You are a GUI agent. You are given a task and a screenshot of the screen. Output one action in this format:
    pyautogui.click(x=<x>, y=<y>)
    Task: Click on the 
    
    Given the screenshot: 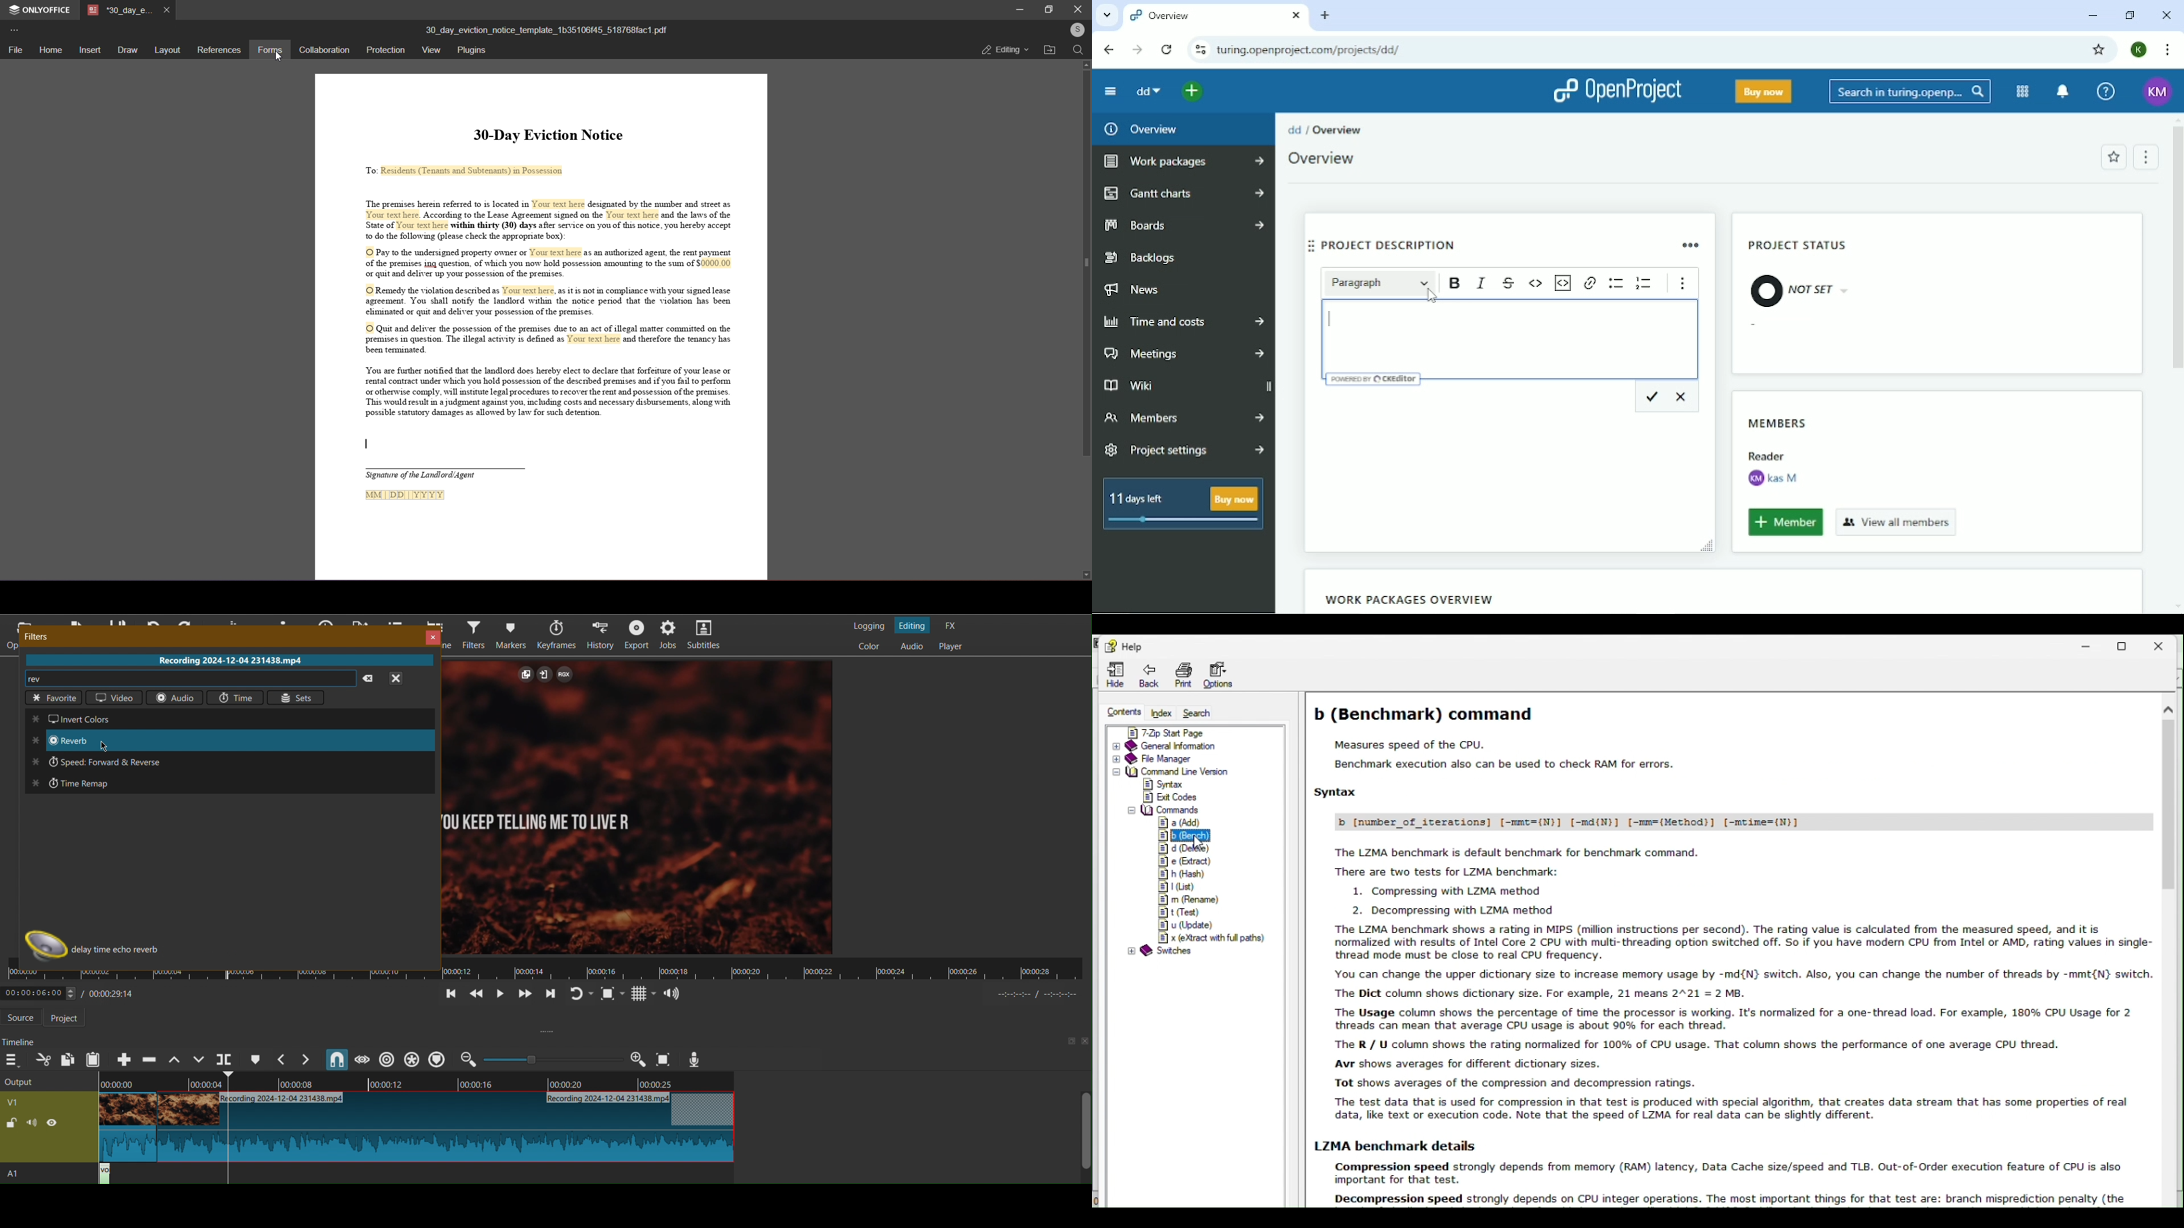 What is the action you would take?
    pyautogui.click(x=1719, y=1173)
    